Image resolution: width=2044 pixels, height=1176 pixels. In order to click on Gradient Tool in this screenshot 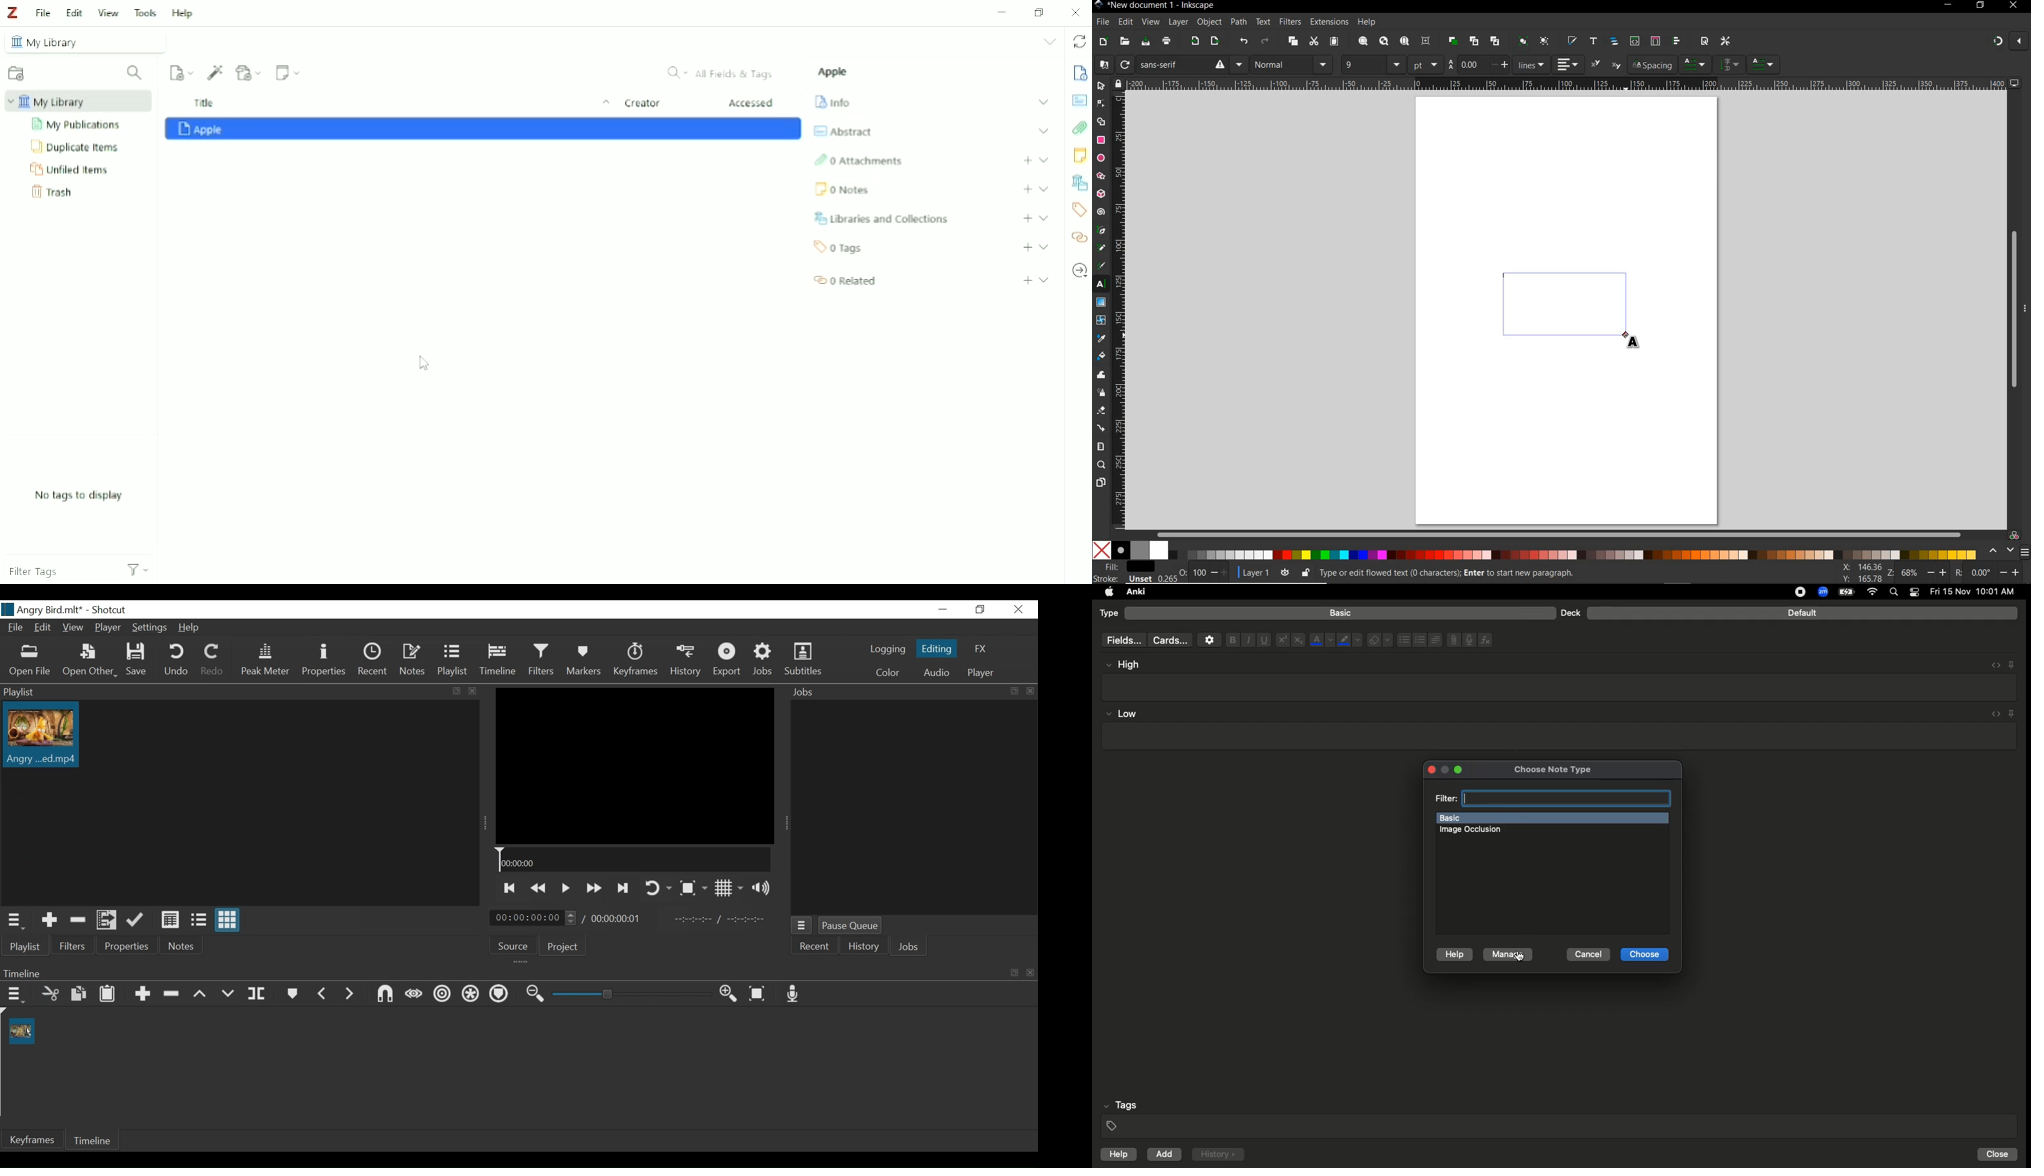, I will do `click(1101, 303)`.